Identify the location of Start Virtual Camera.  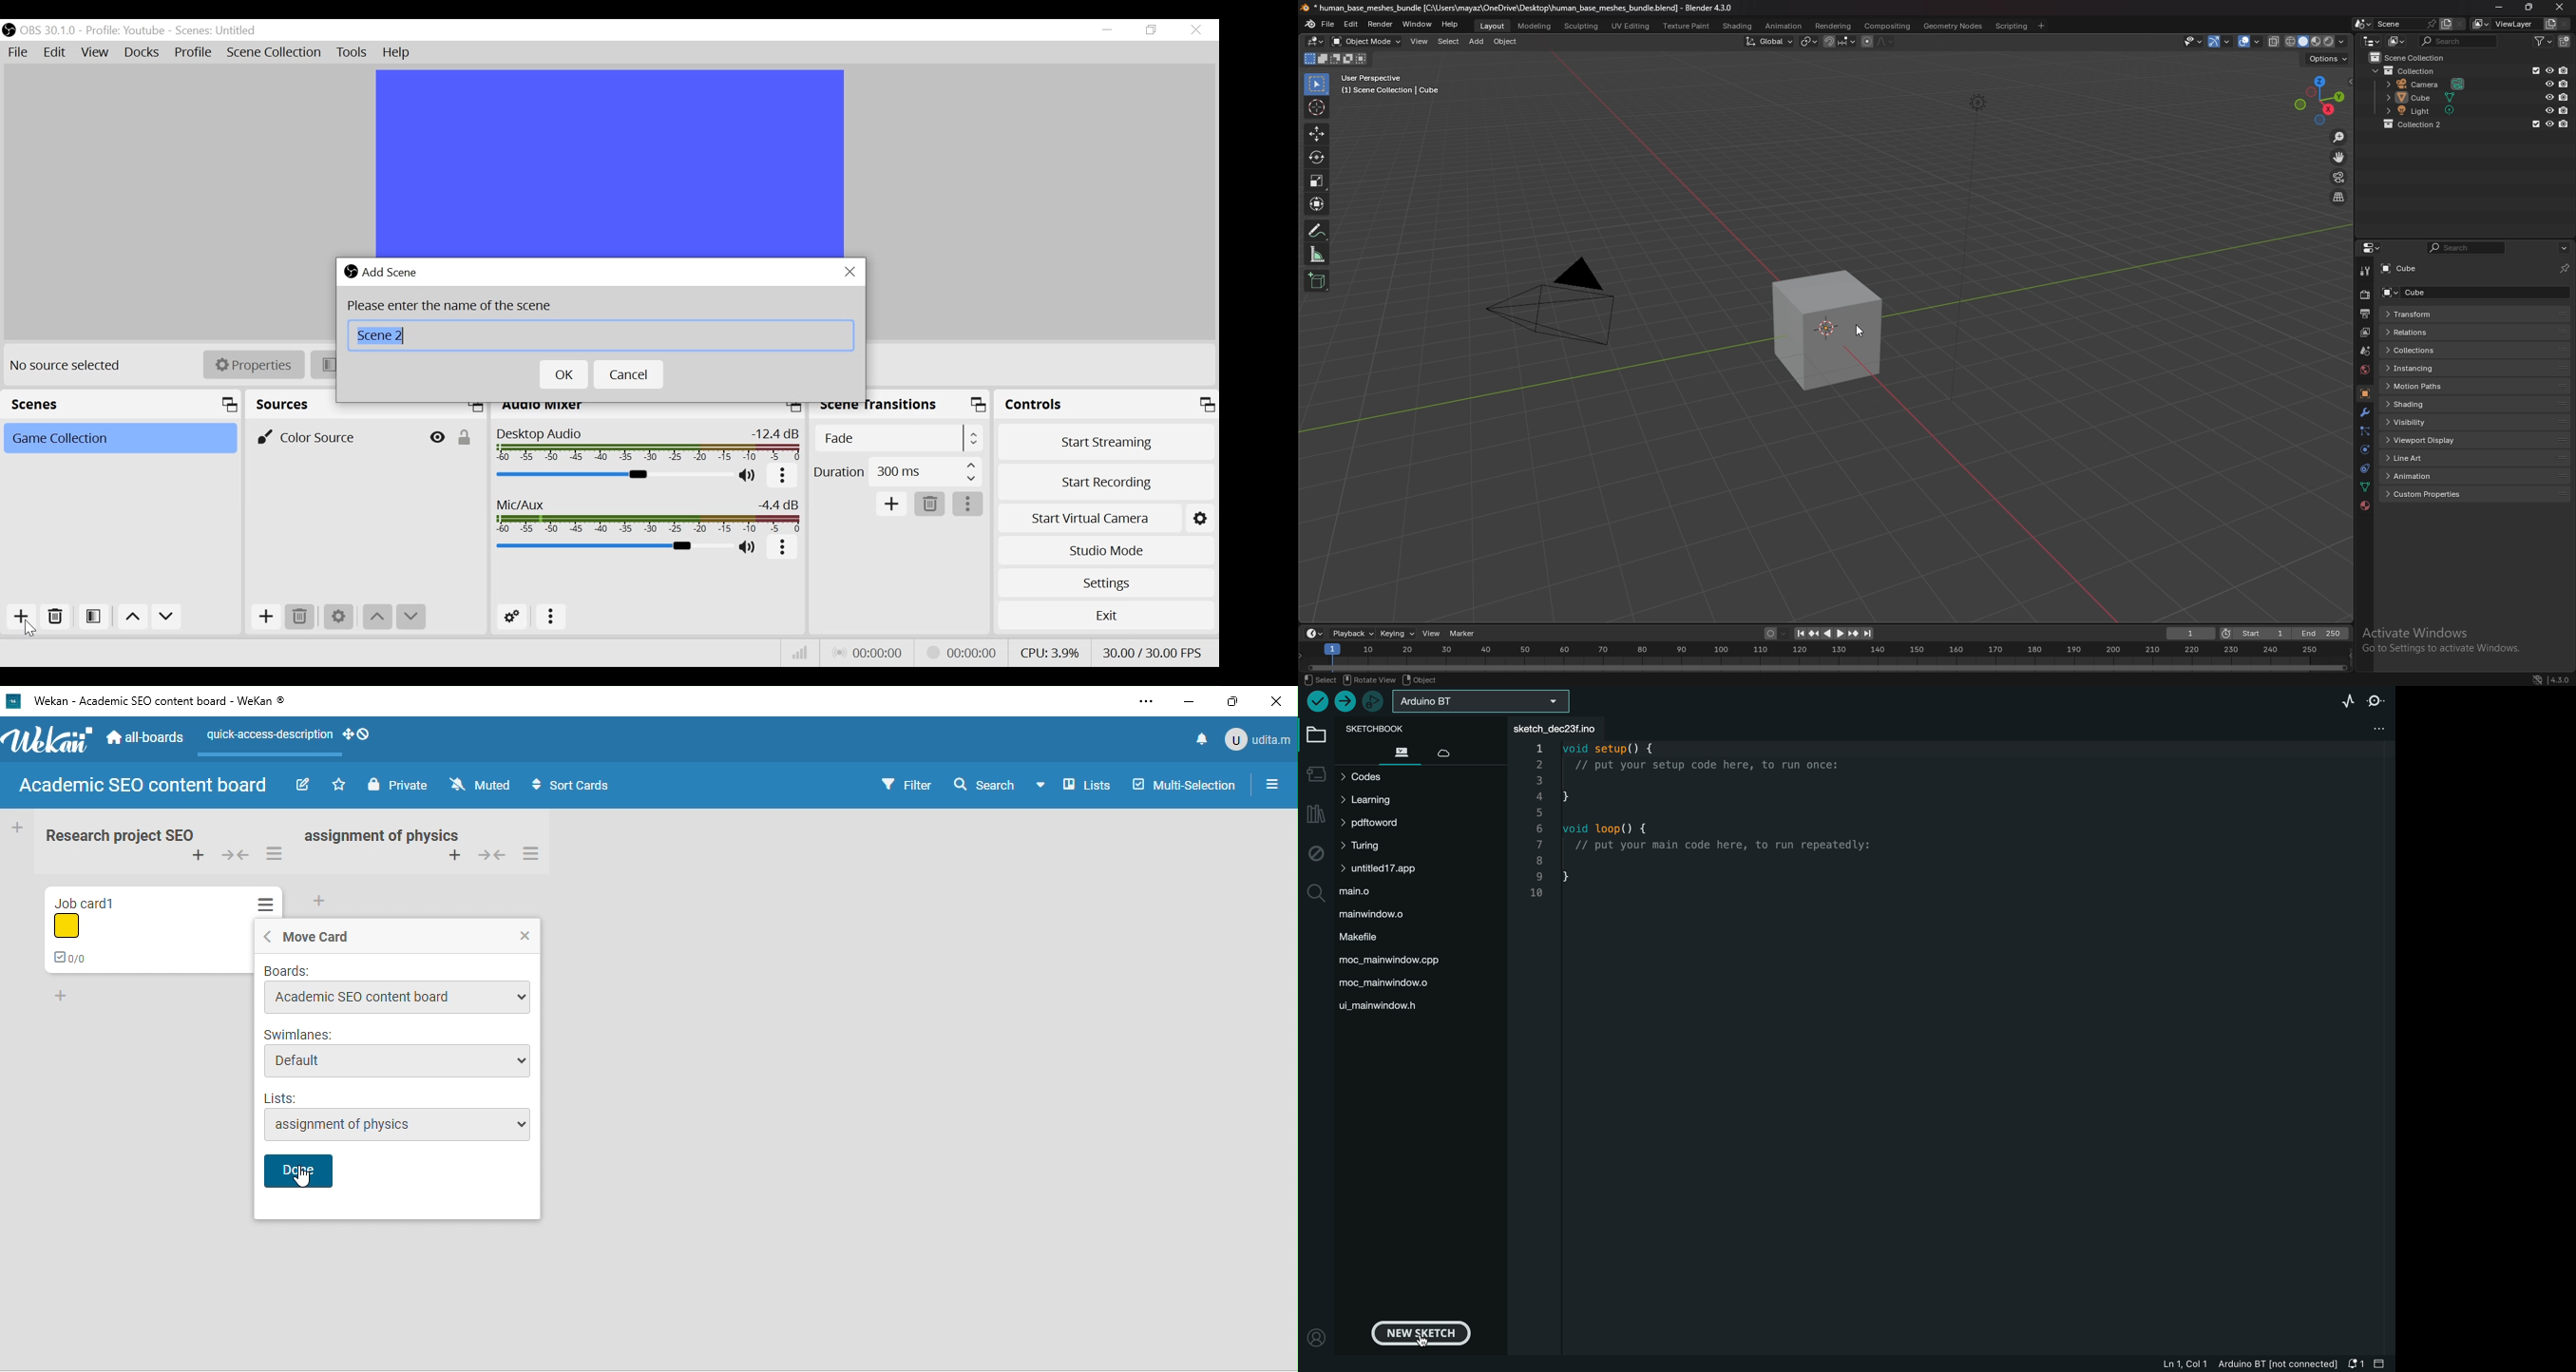
(1089, 516).